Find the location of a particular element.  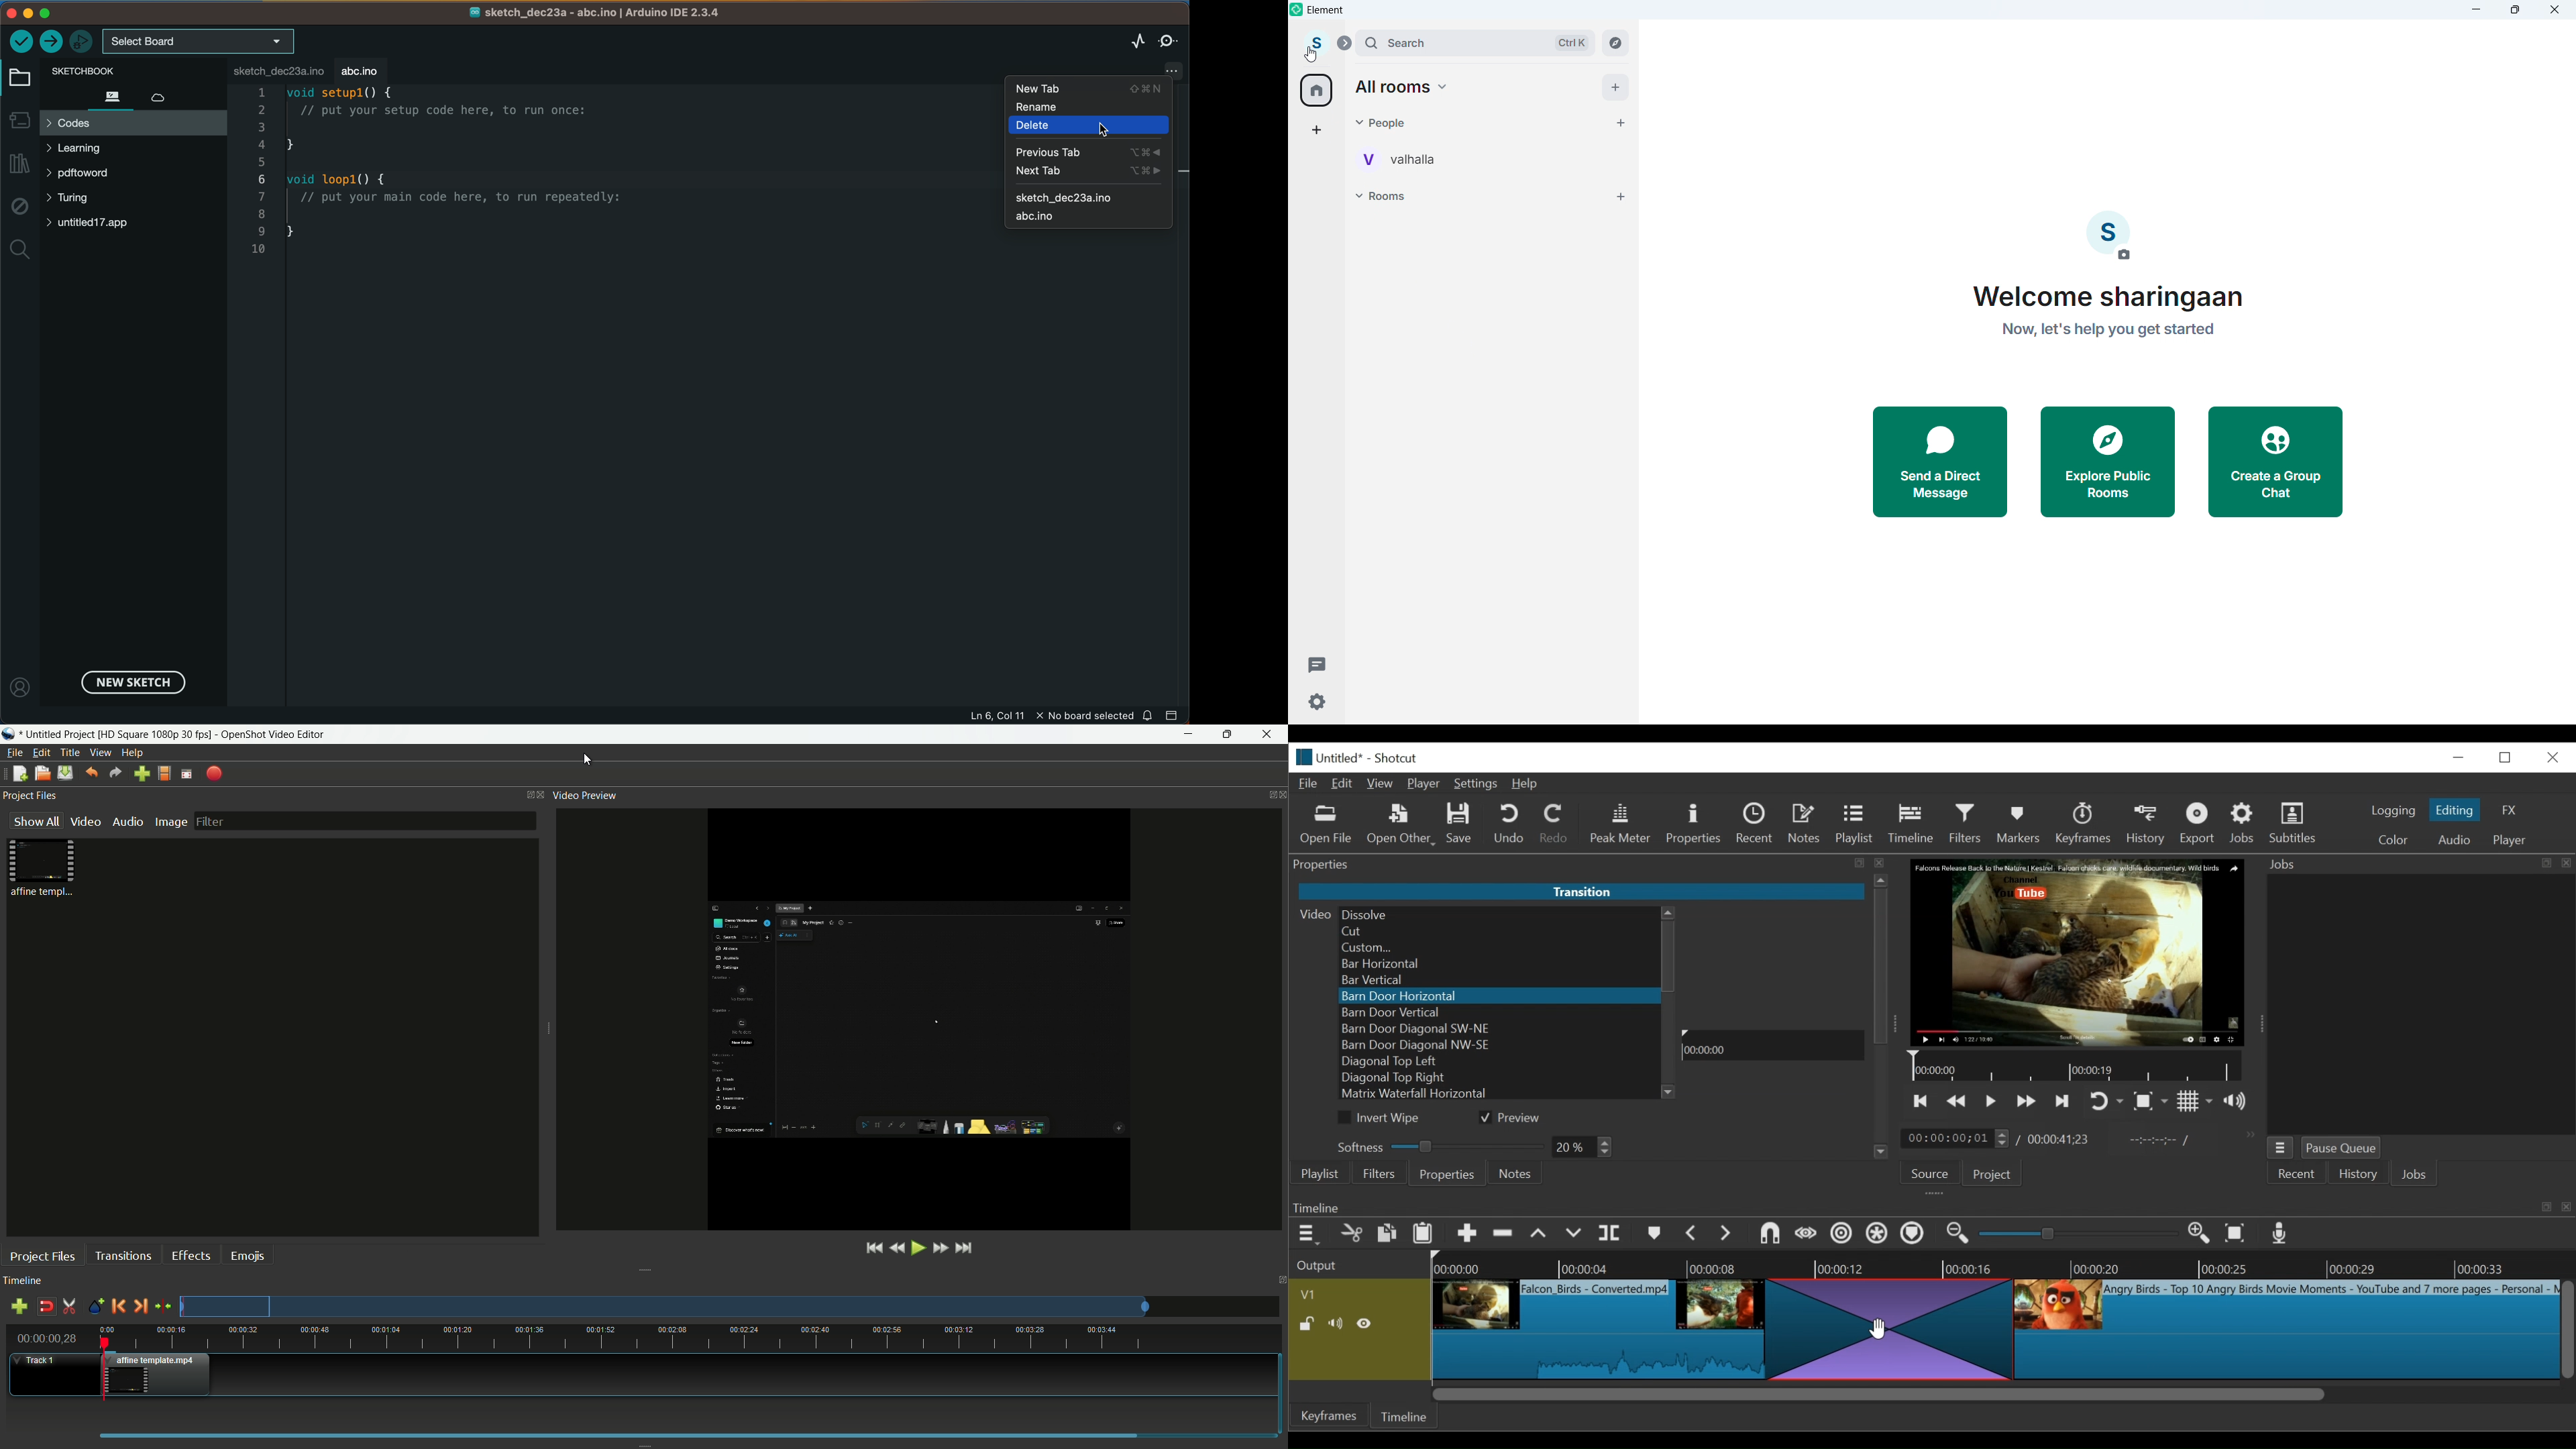

search  is located at coordinates (1473, 44).